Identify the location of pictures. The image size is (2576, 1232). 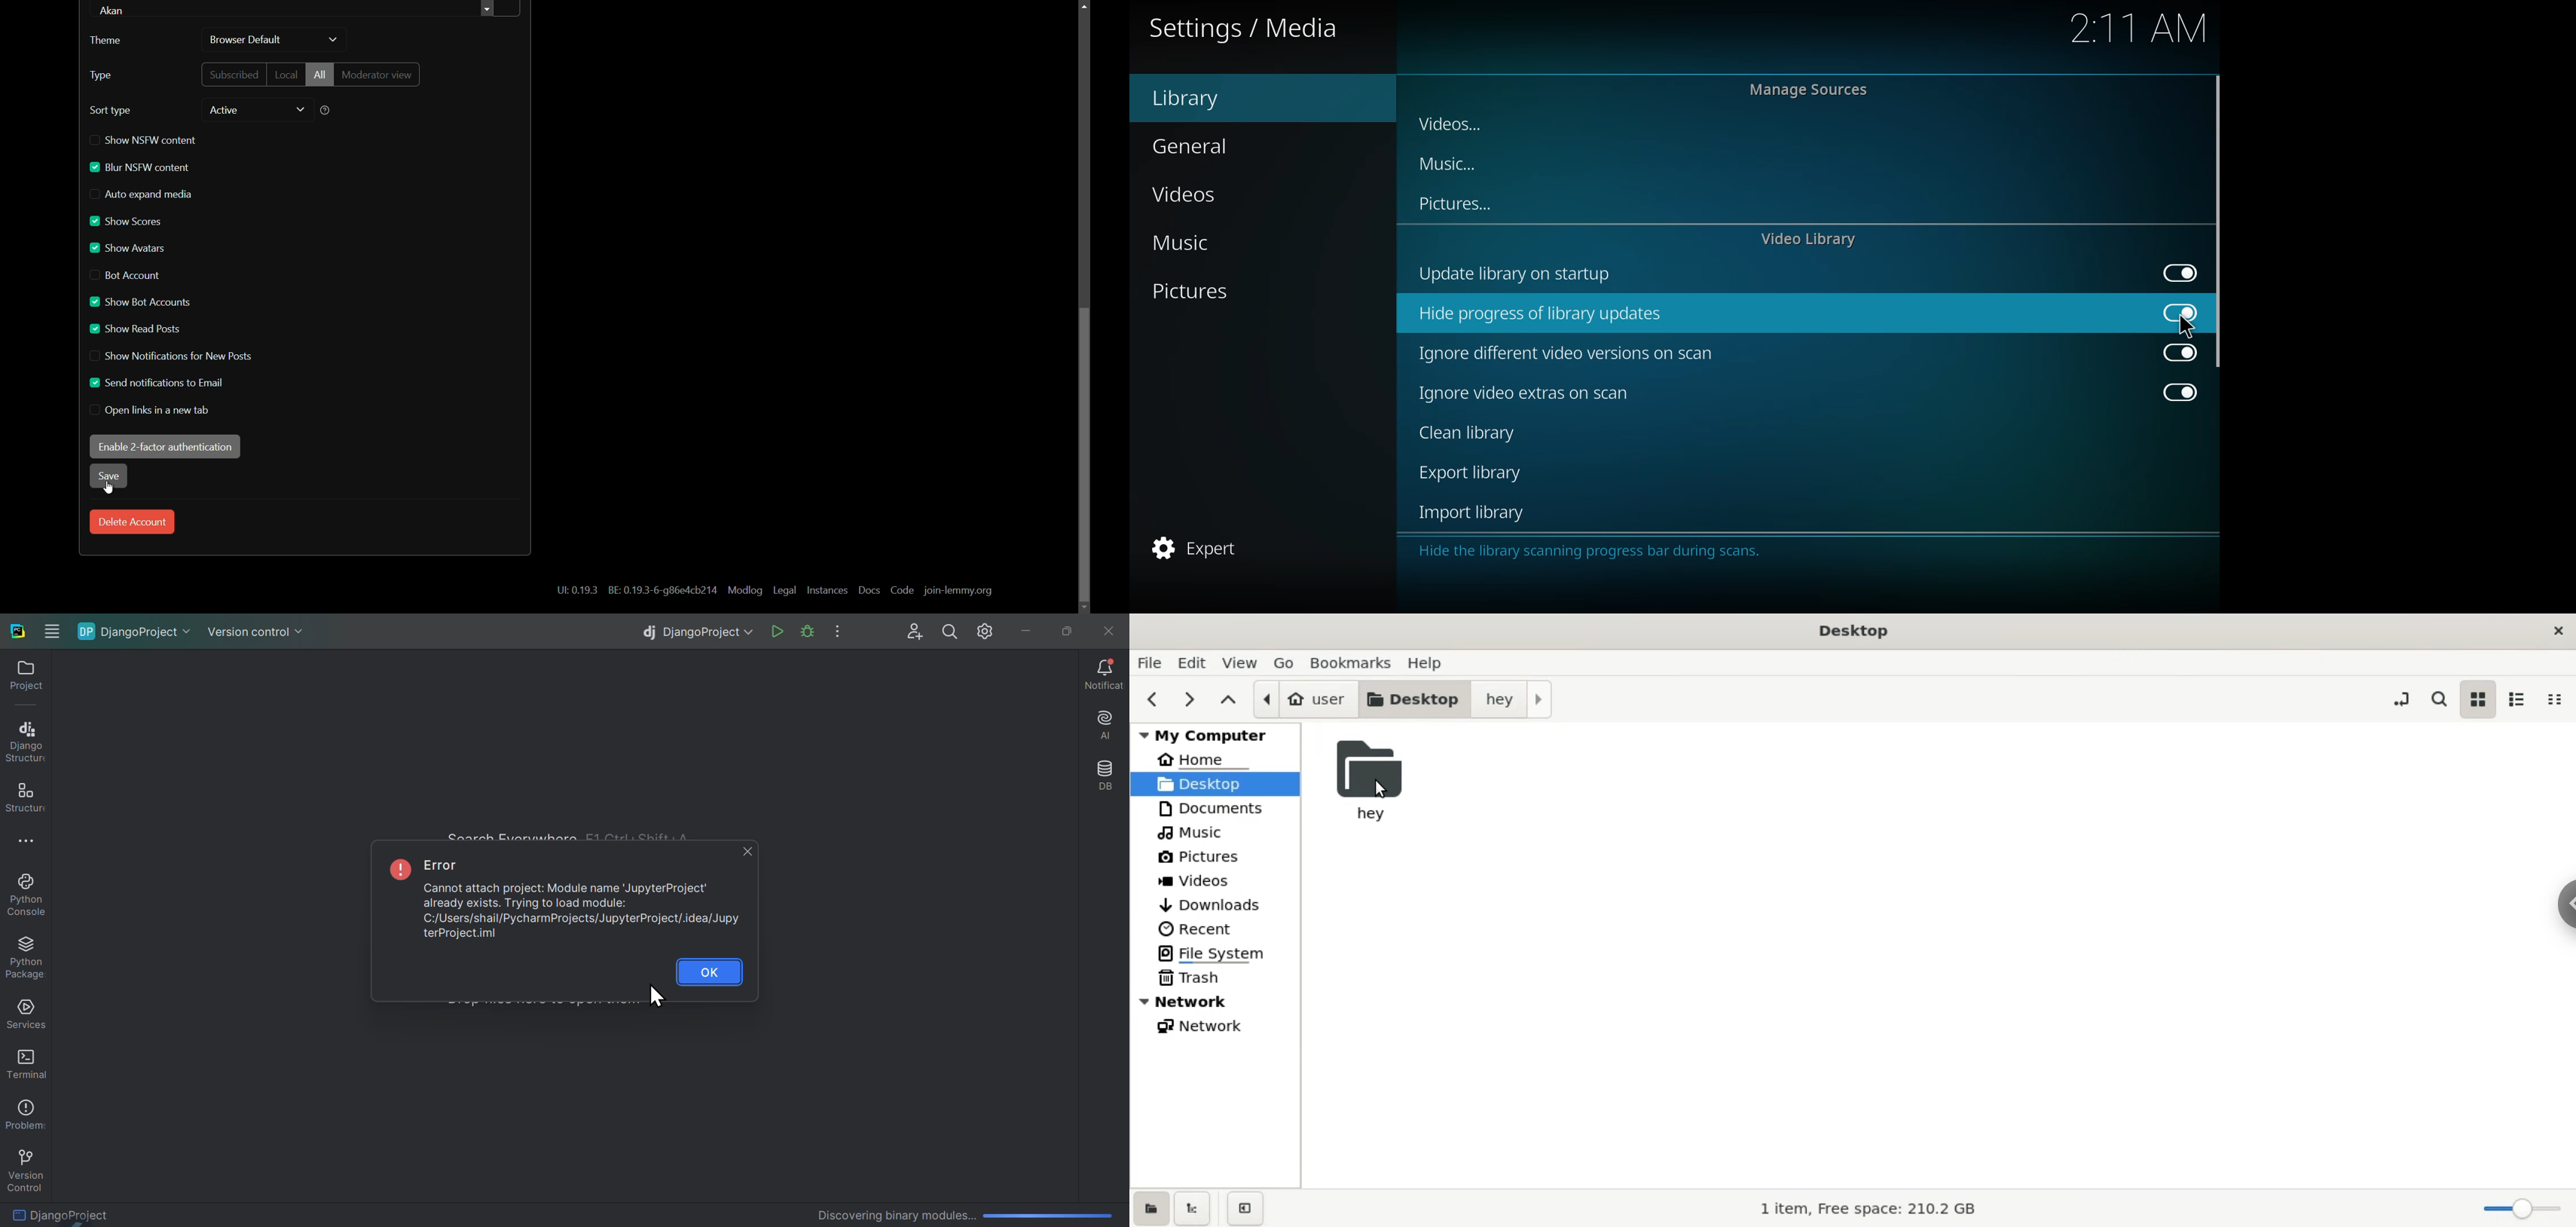
(1194, 292).